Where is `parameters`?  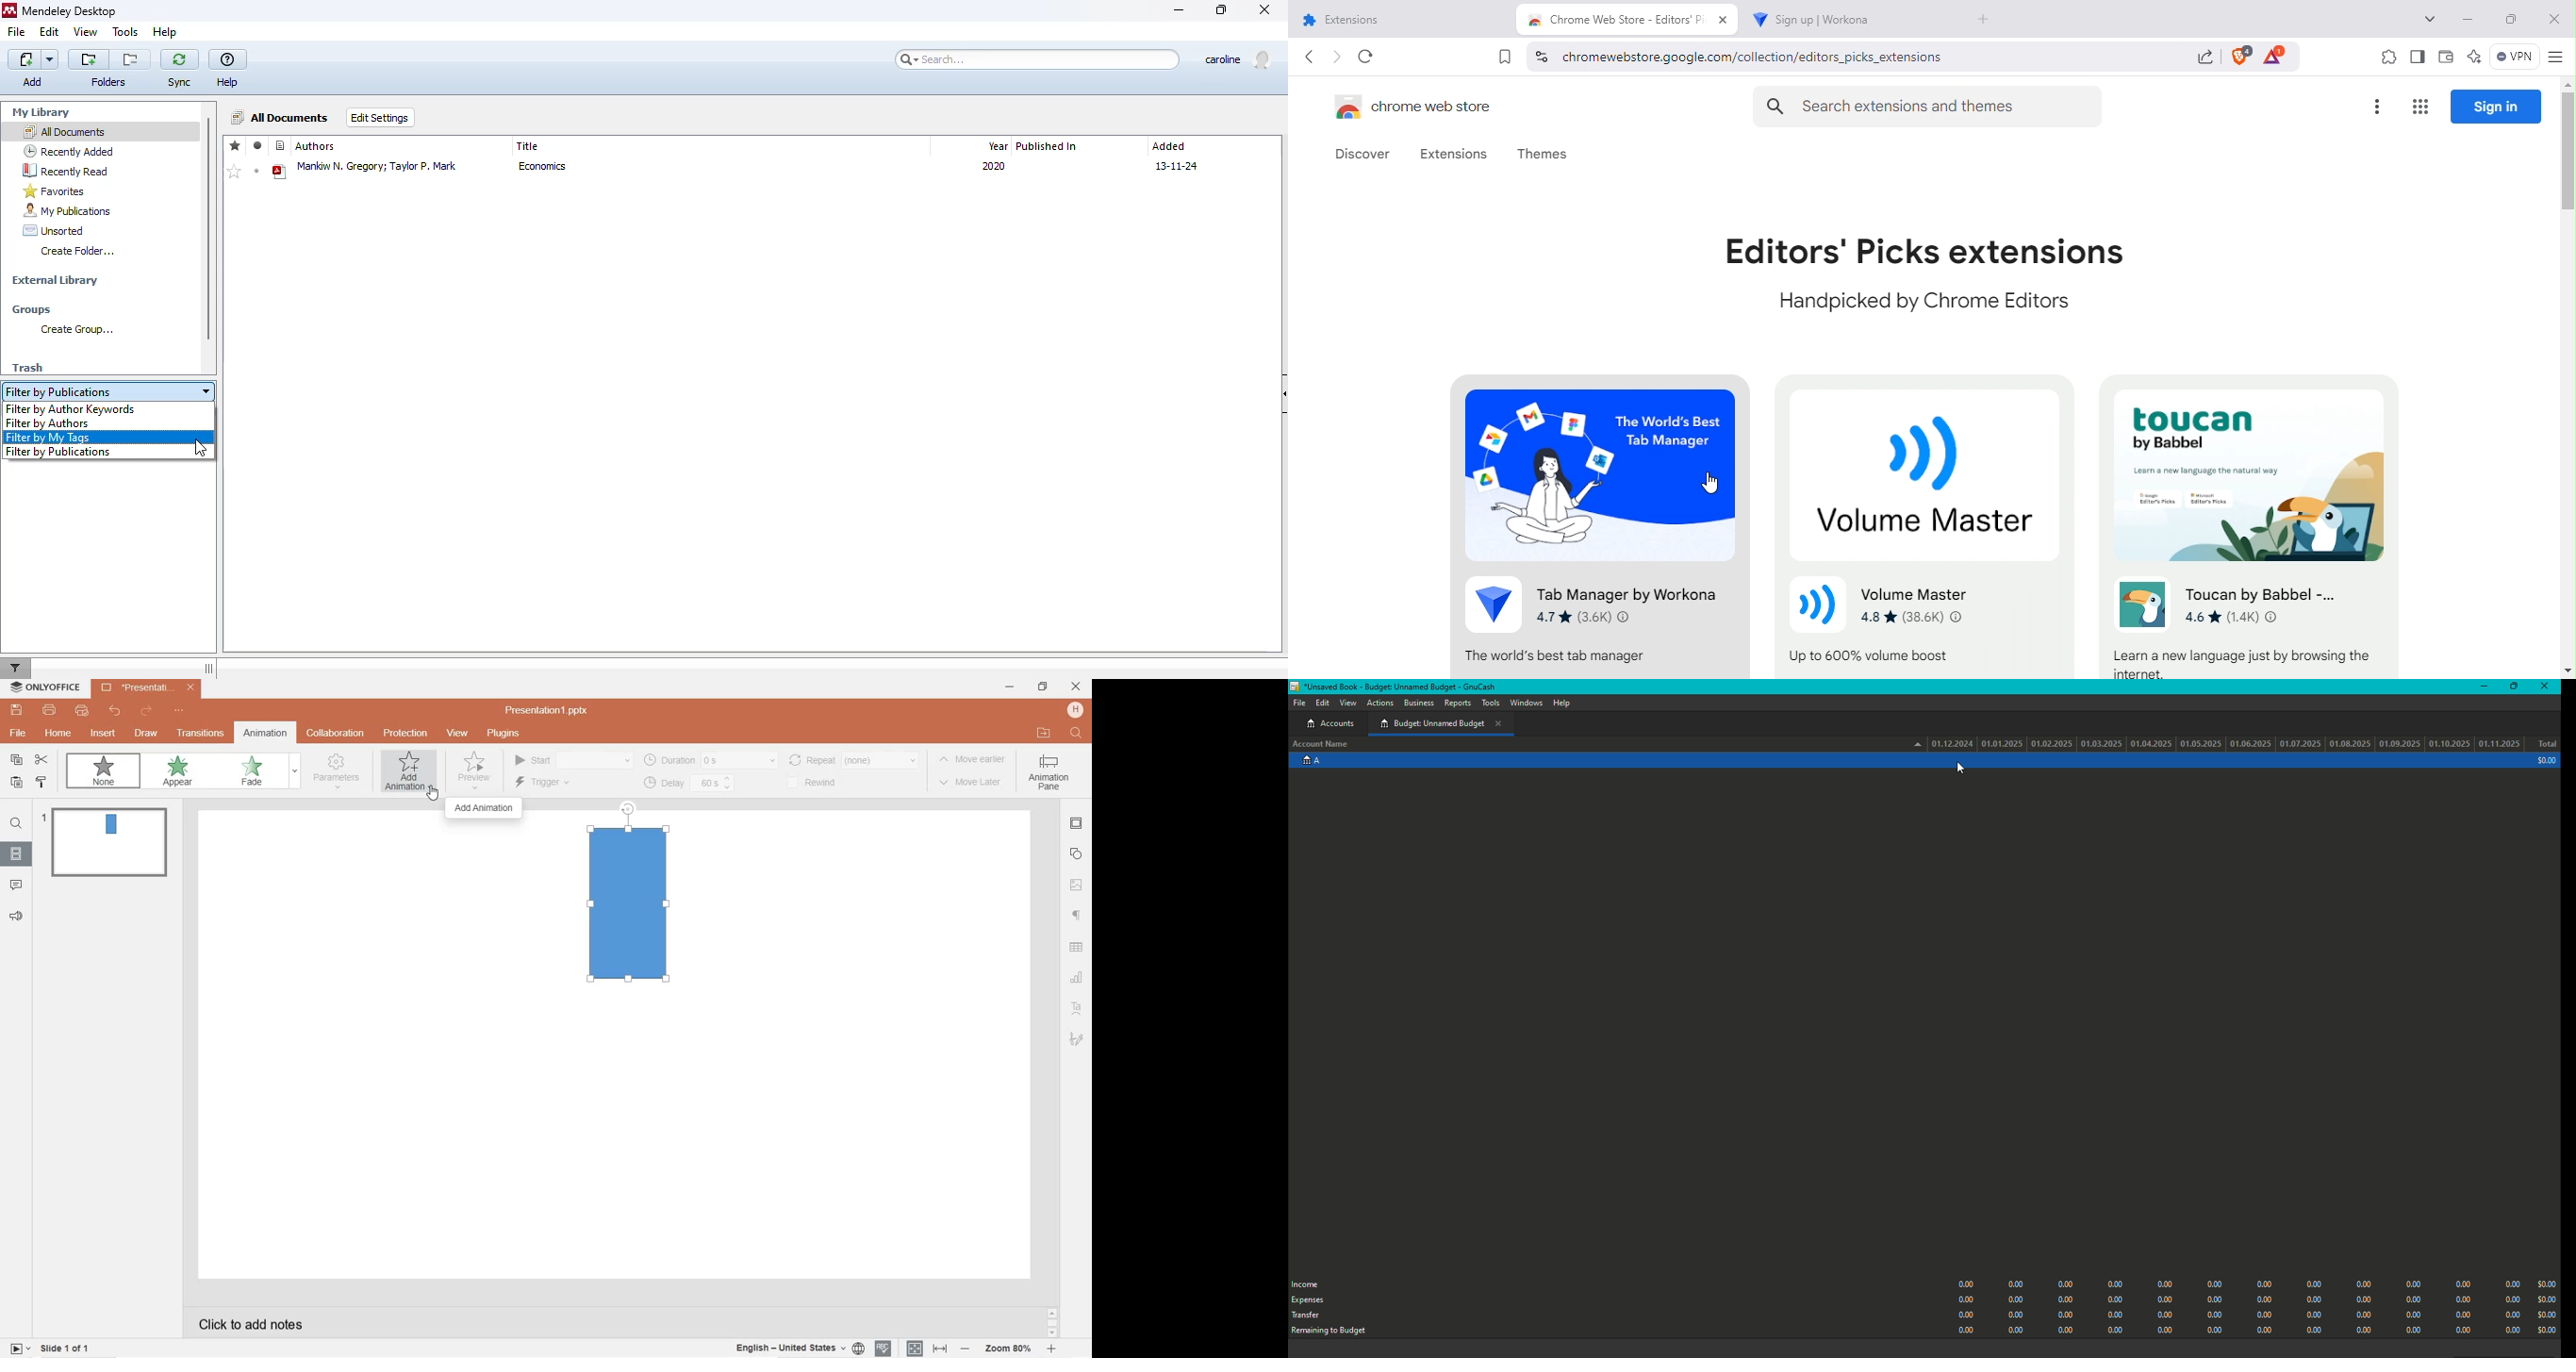 parameters is located at coordinates (339, 773).